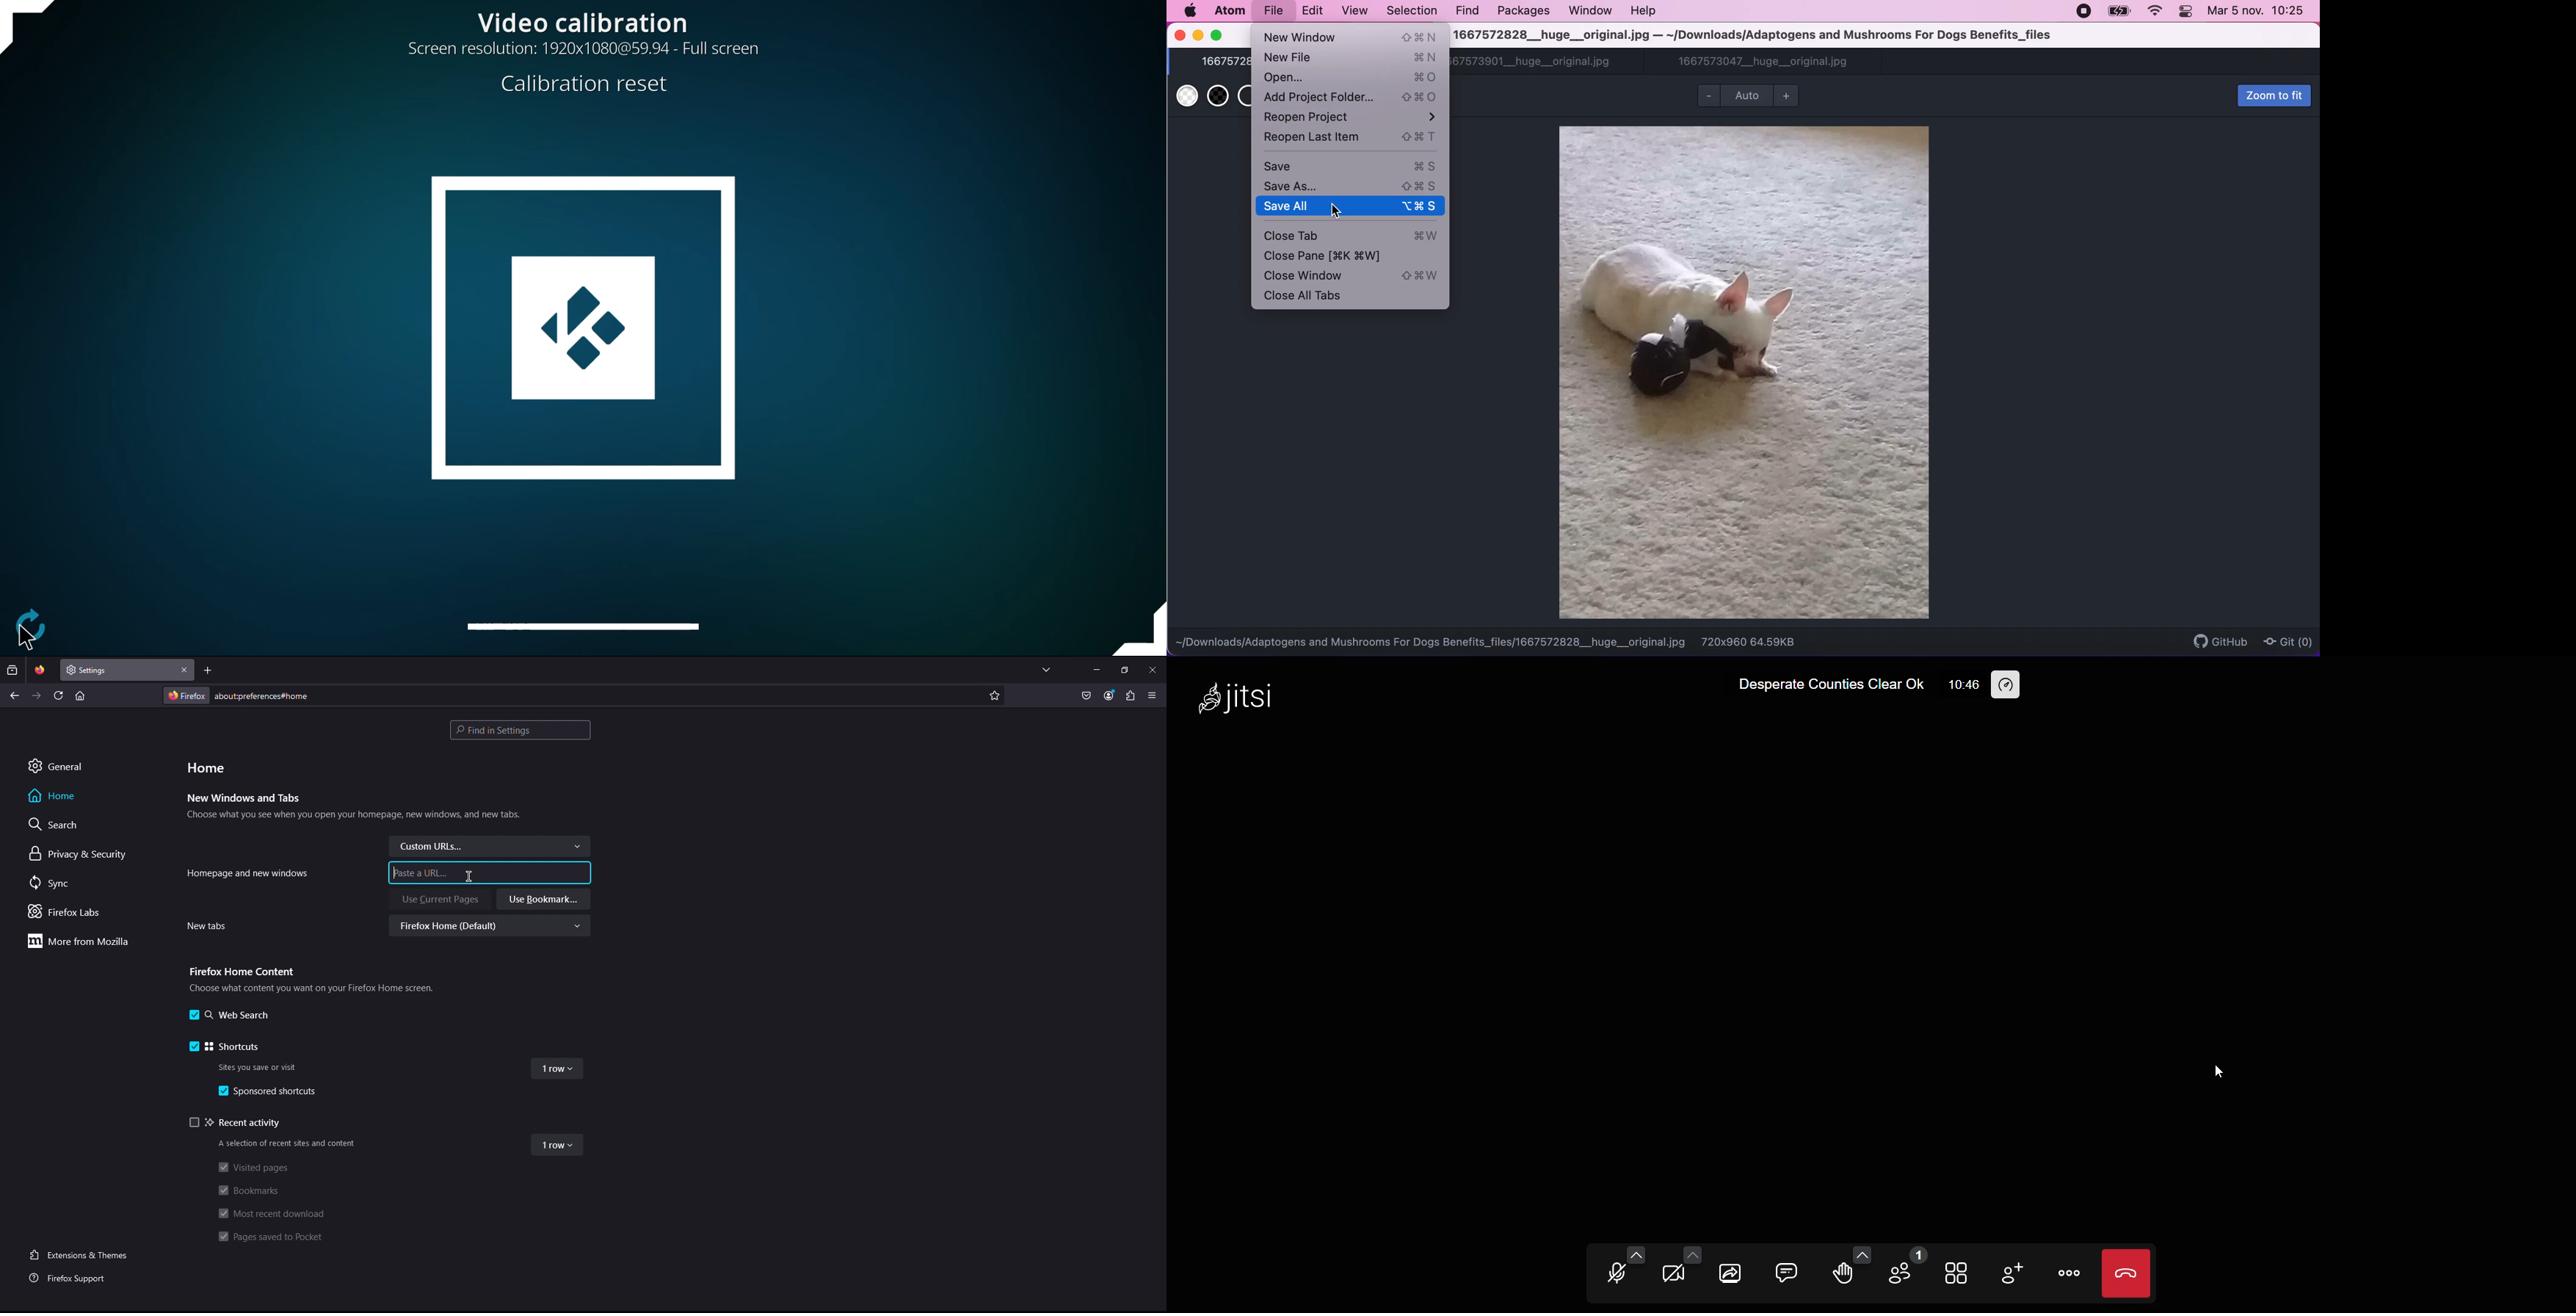 The image size is (2576, 1316). What do you see at coordinates (589, 84) in the screenshot?
I see `reset` at bounding box center [589, 84].